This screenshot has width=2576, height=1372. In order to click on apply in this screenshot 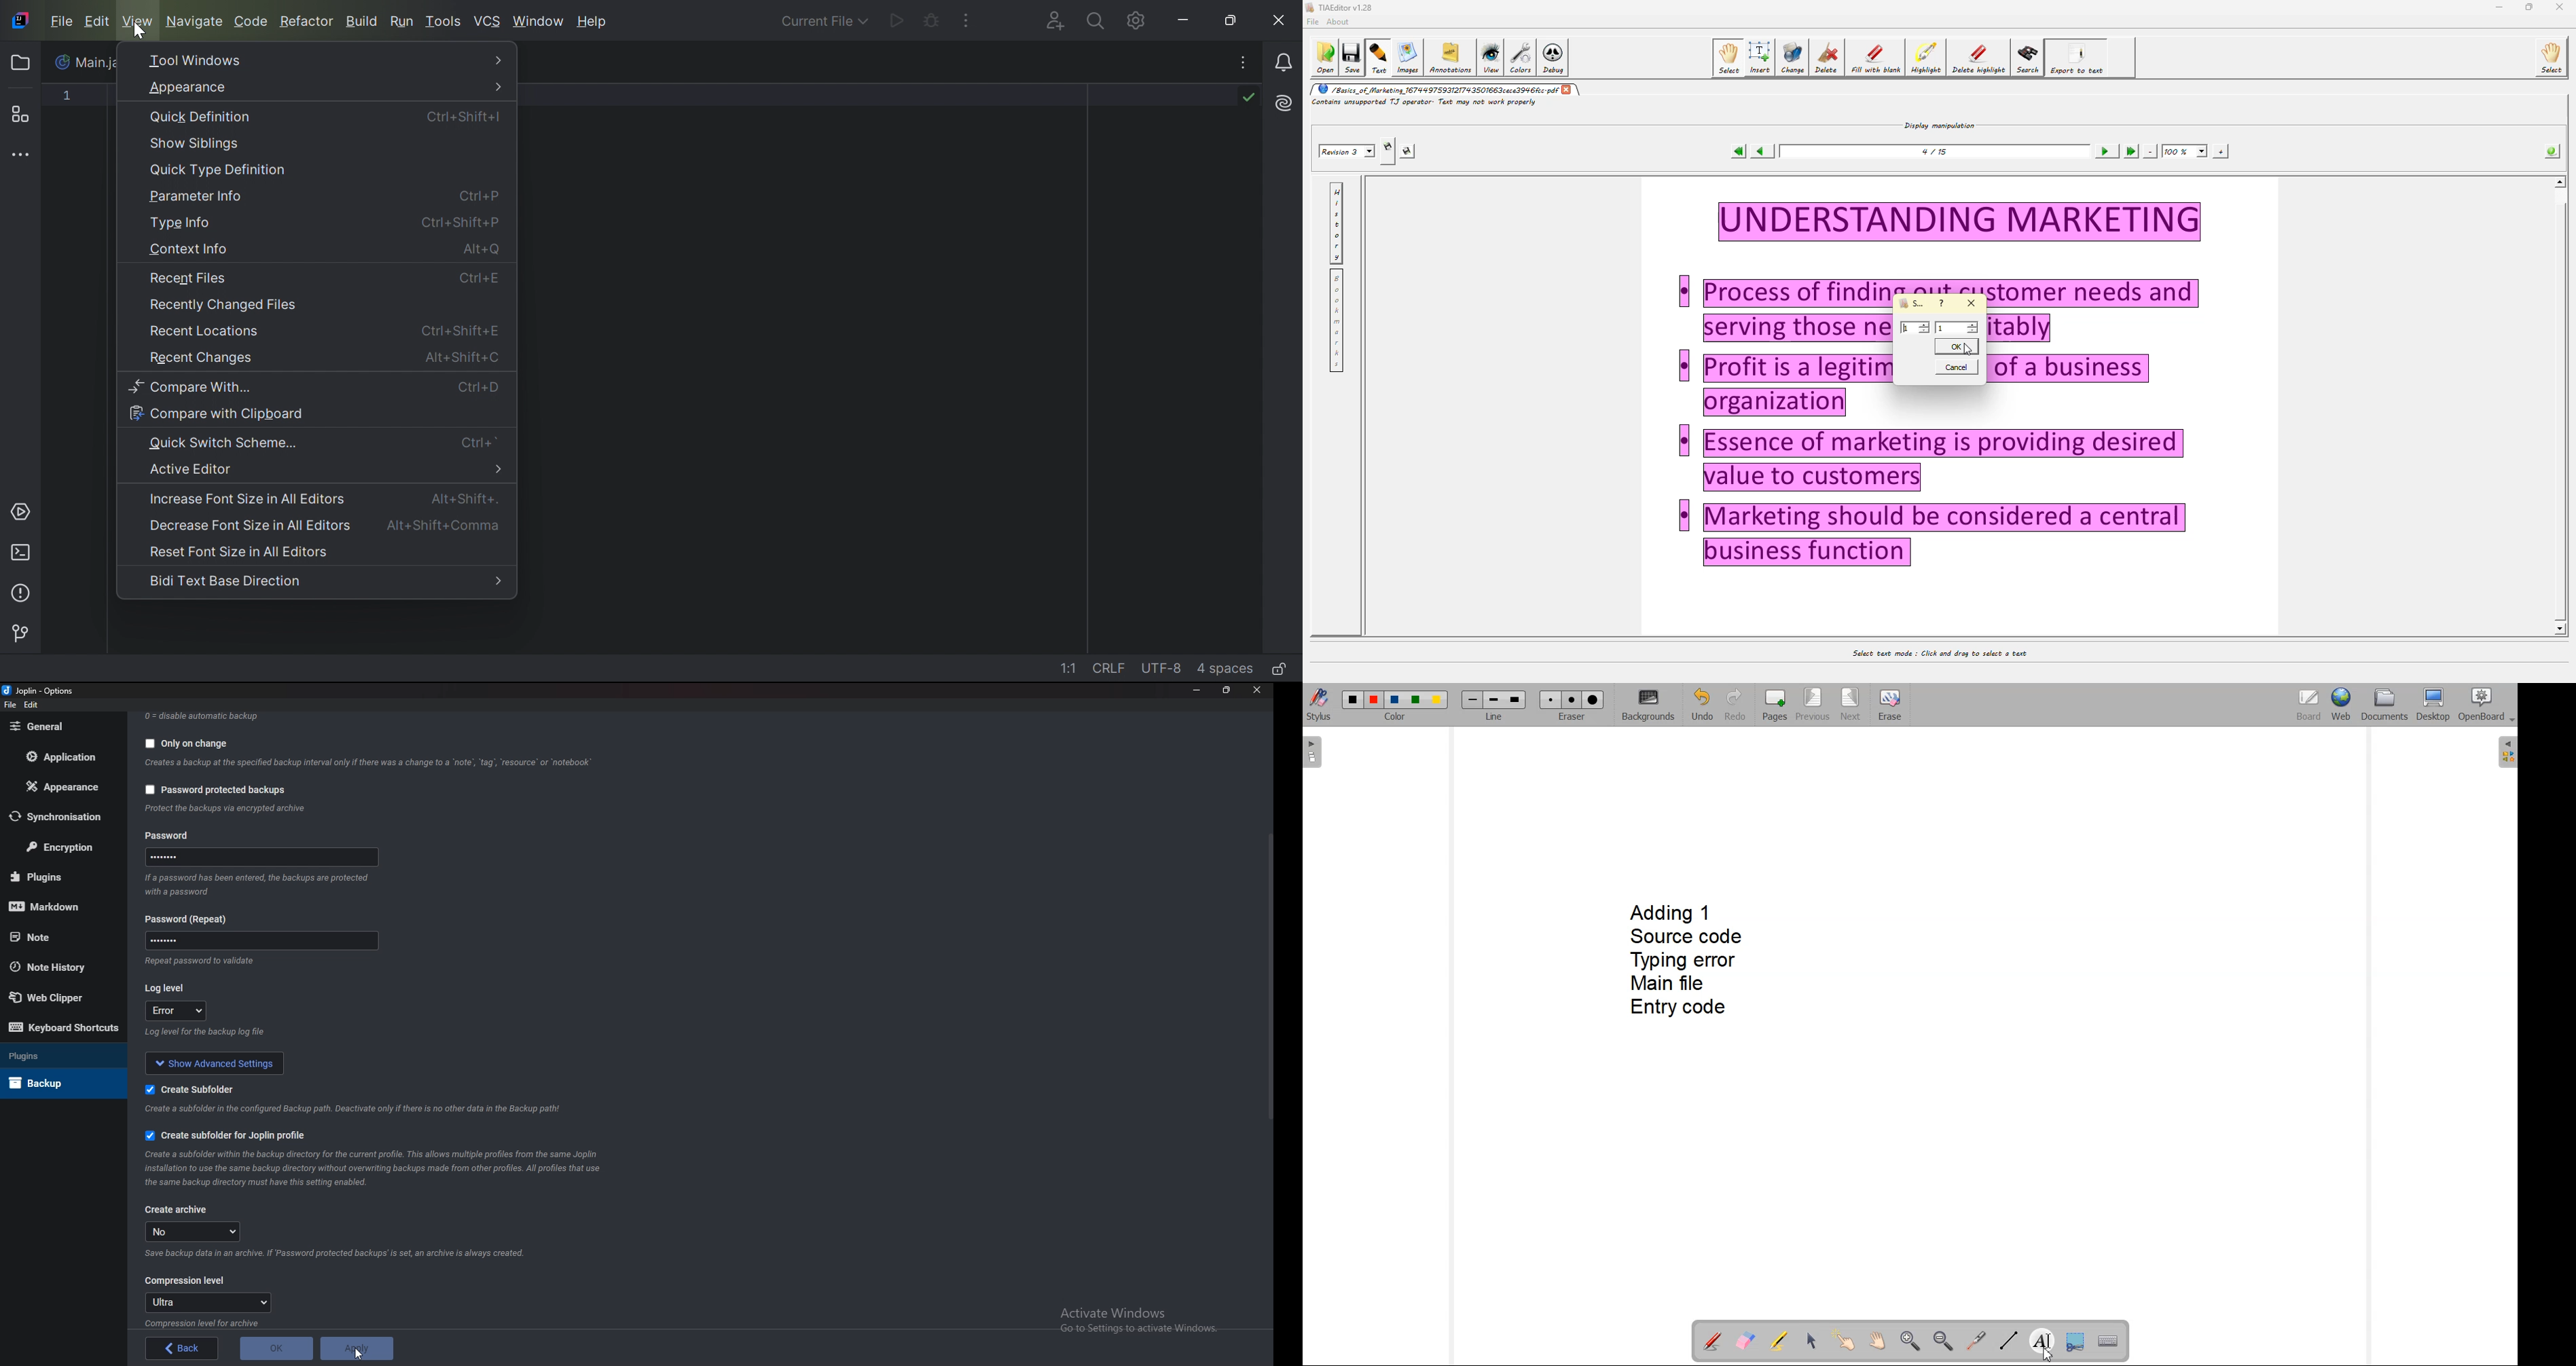, I will do `click(359, 1348)`.